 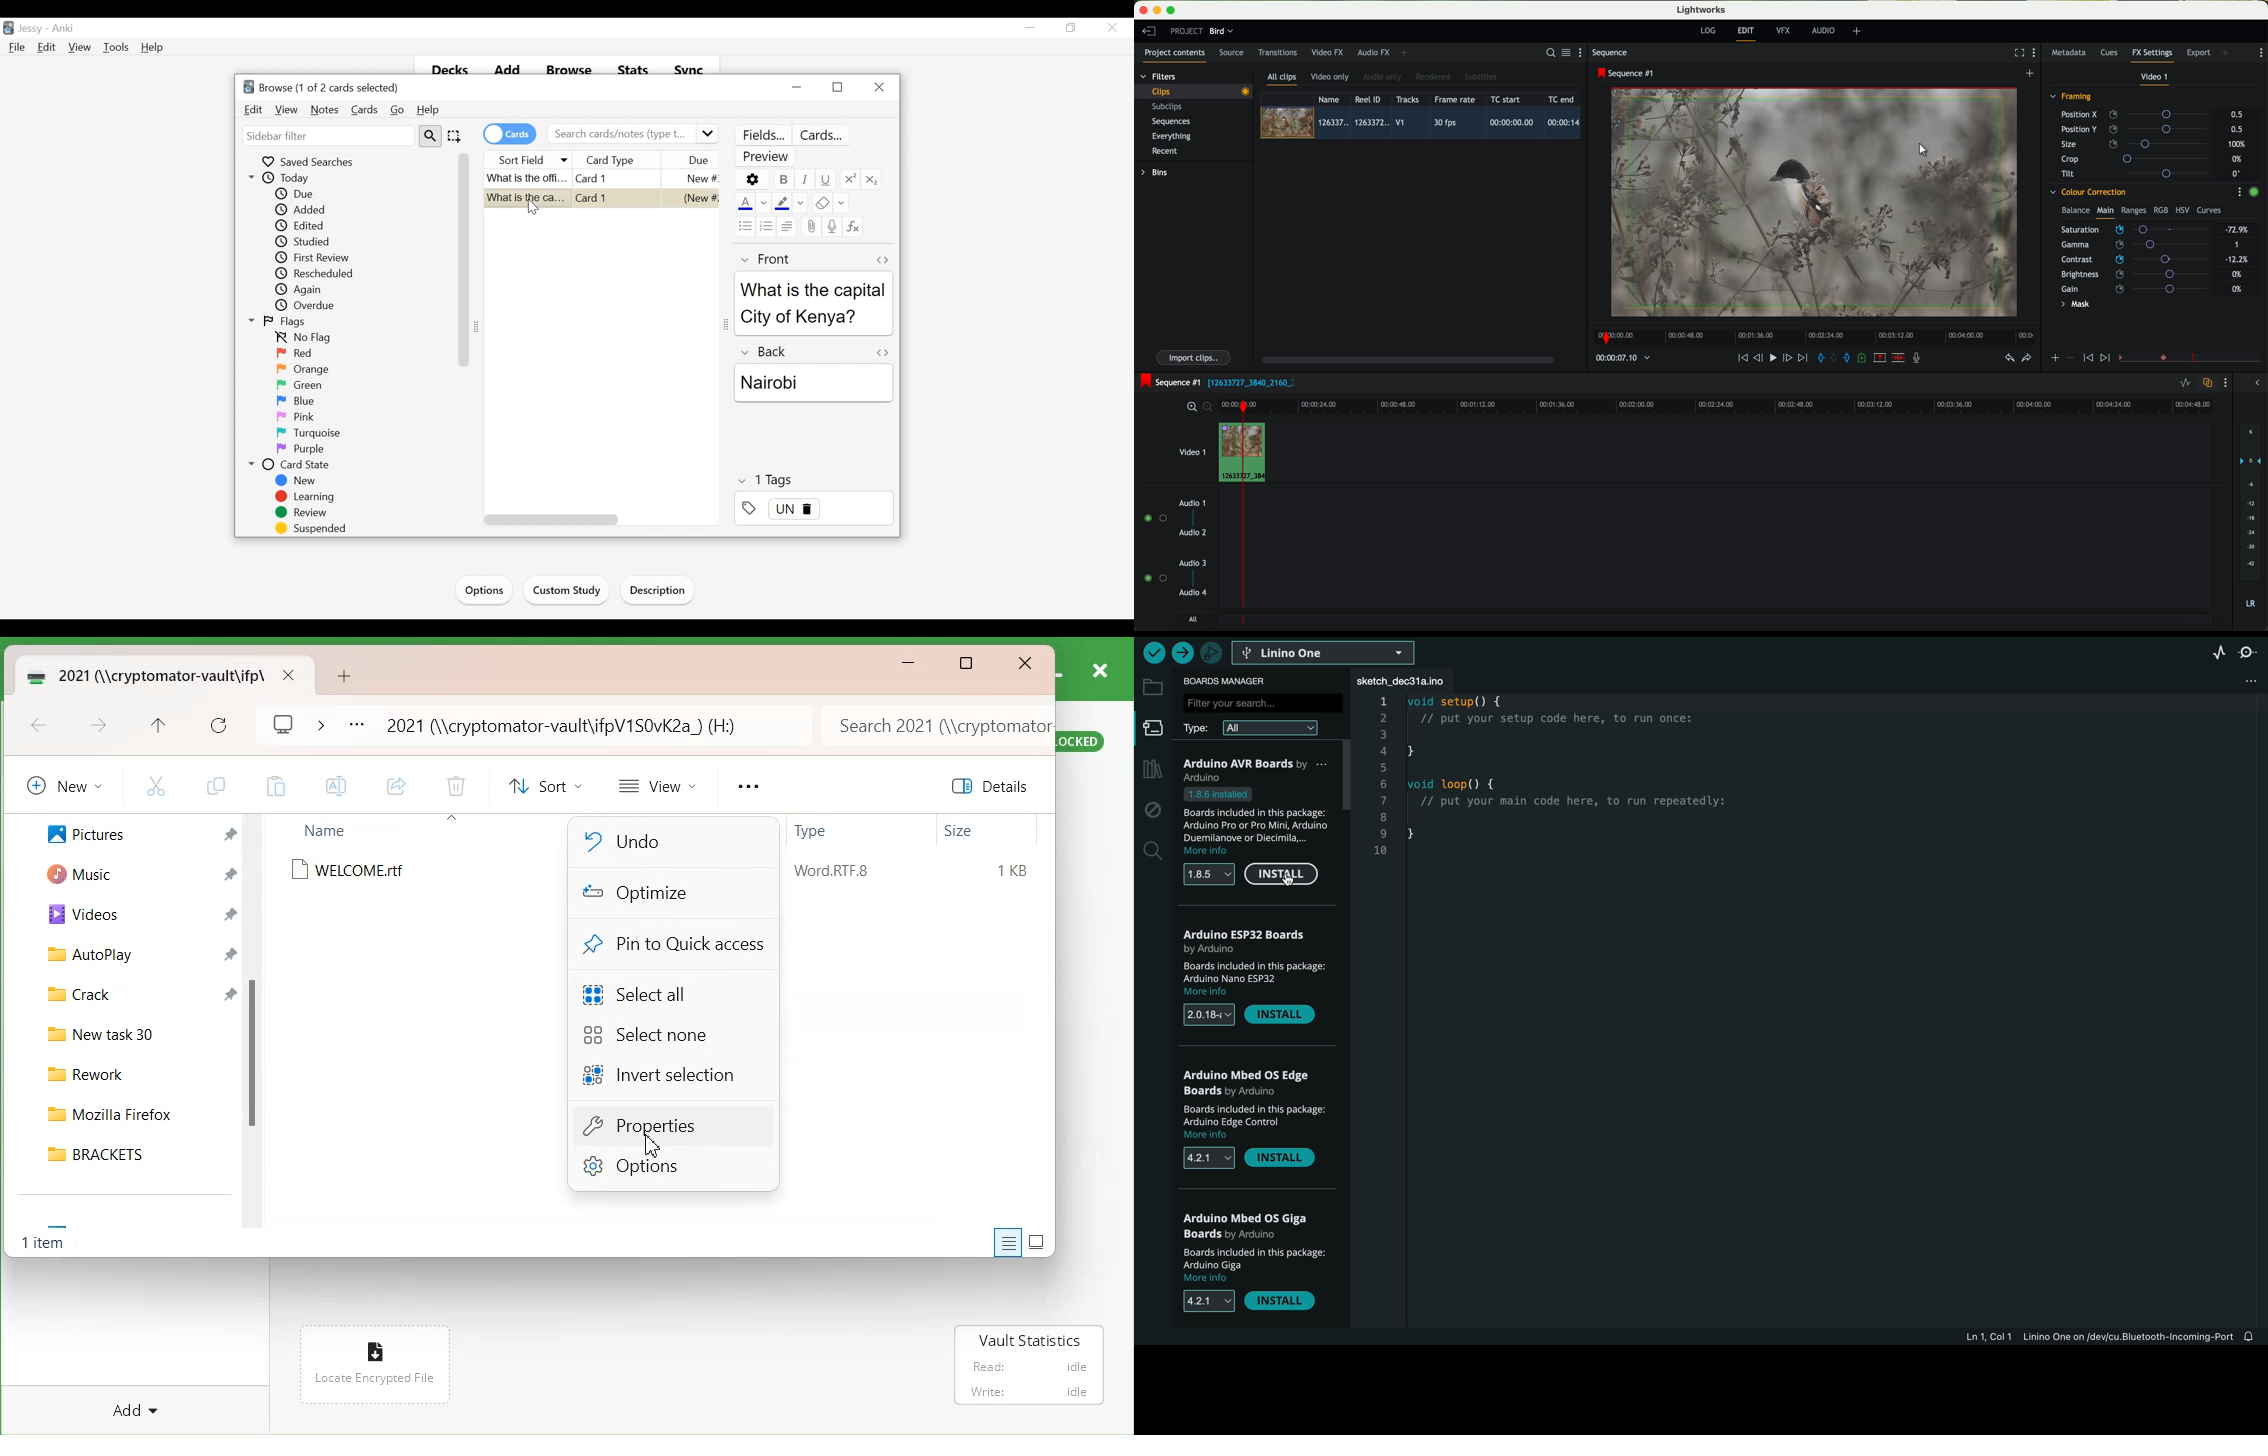 I want to click on audio only, so click(x=1383, y=77).